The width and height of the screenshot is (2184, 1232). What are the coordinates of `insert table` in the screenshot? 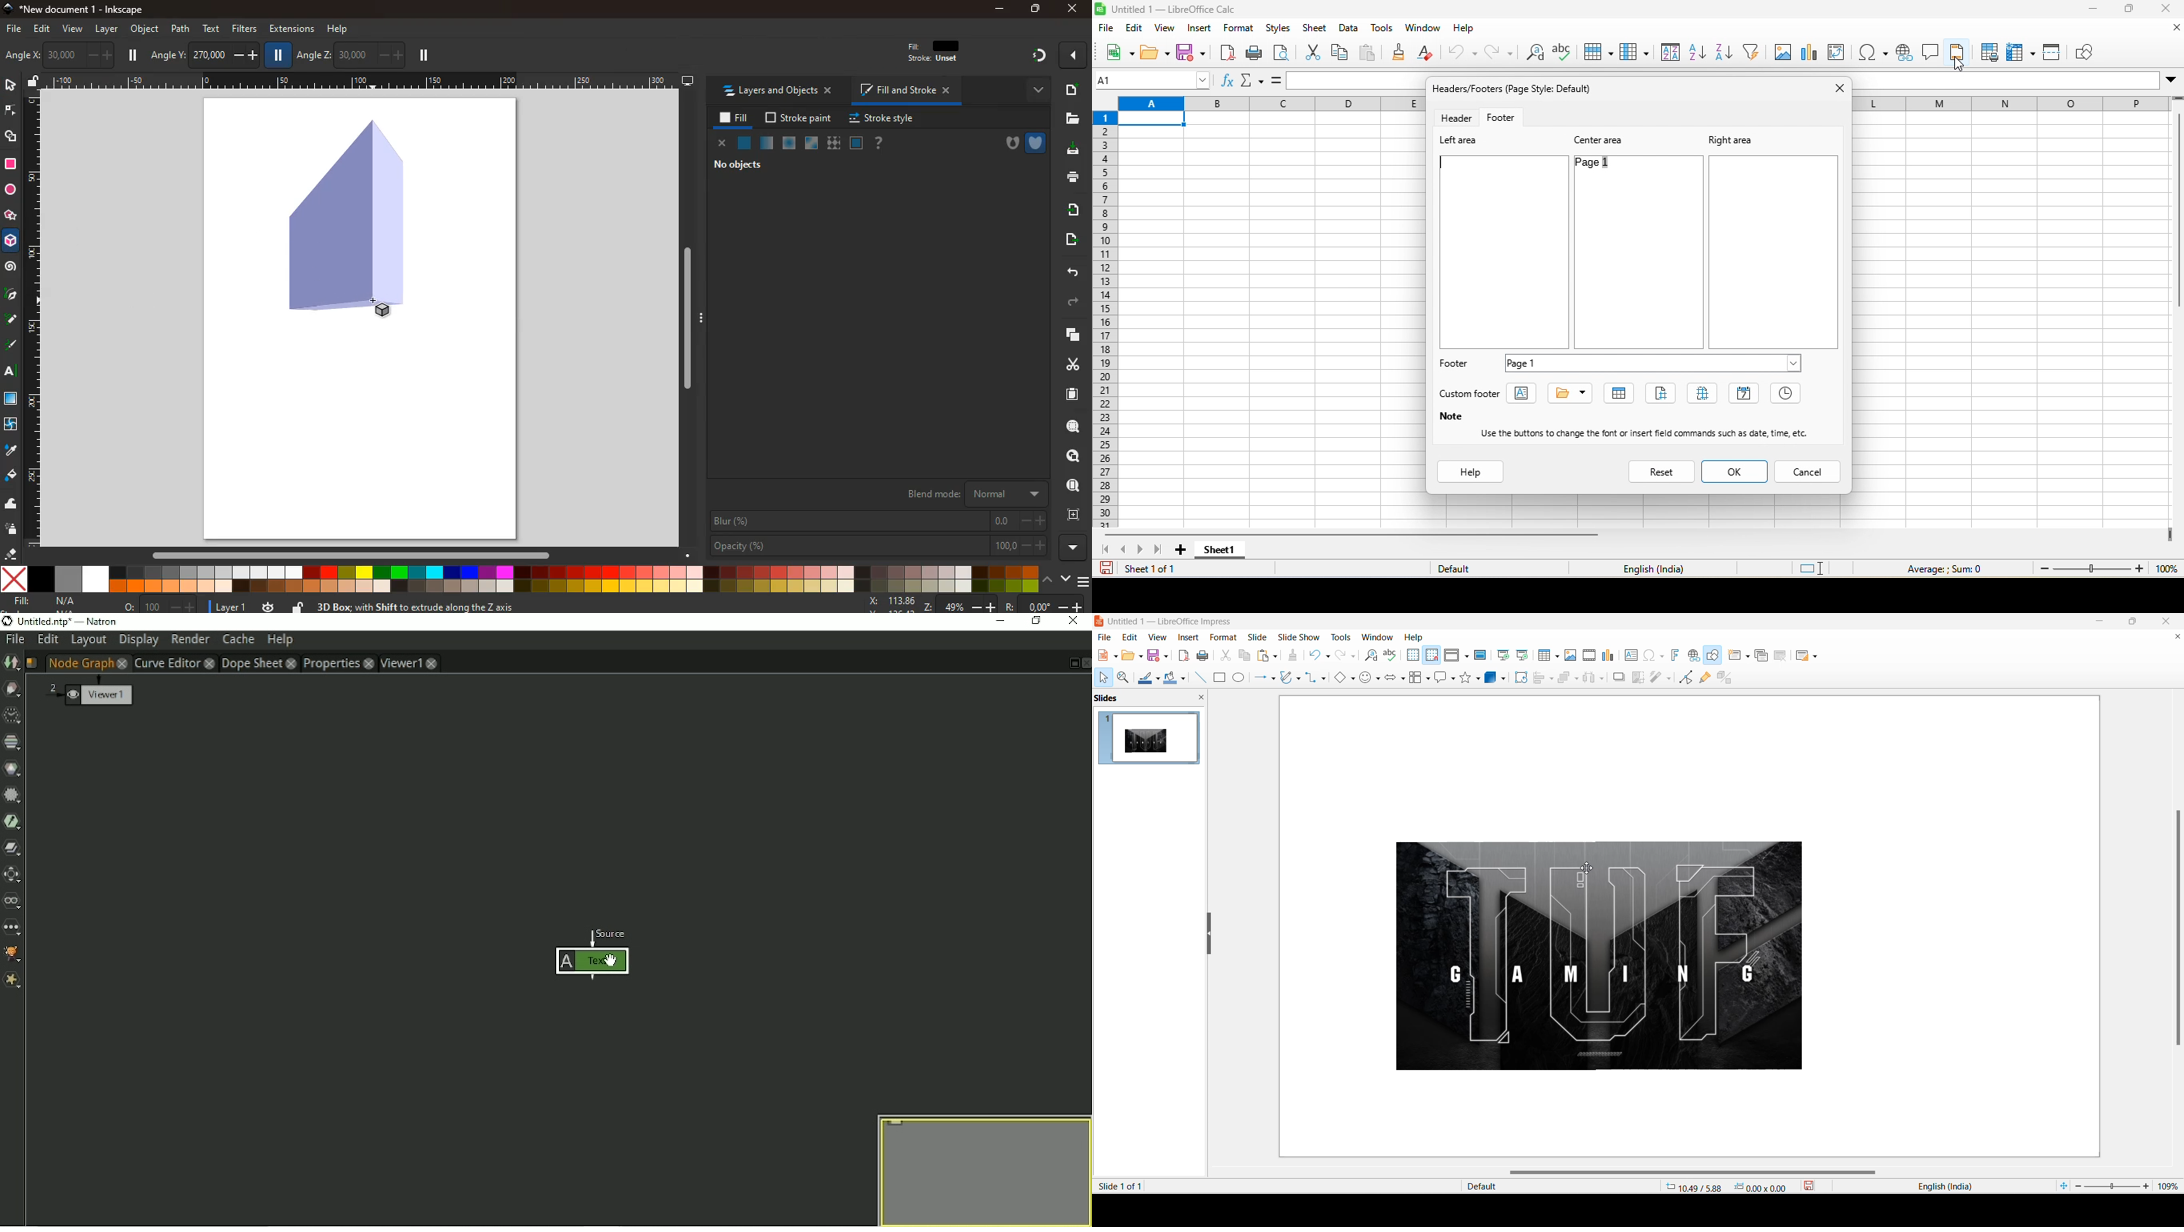 It's located at (1545, 656).